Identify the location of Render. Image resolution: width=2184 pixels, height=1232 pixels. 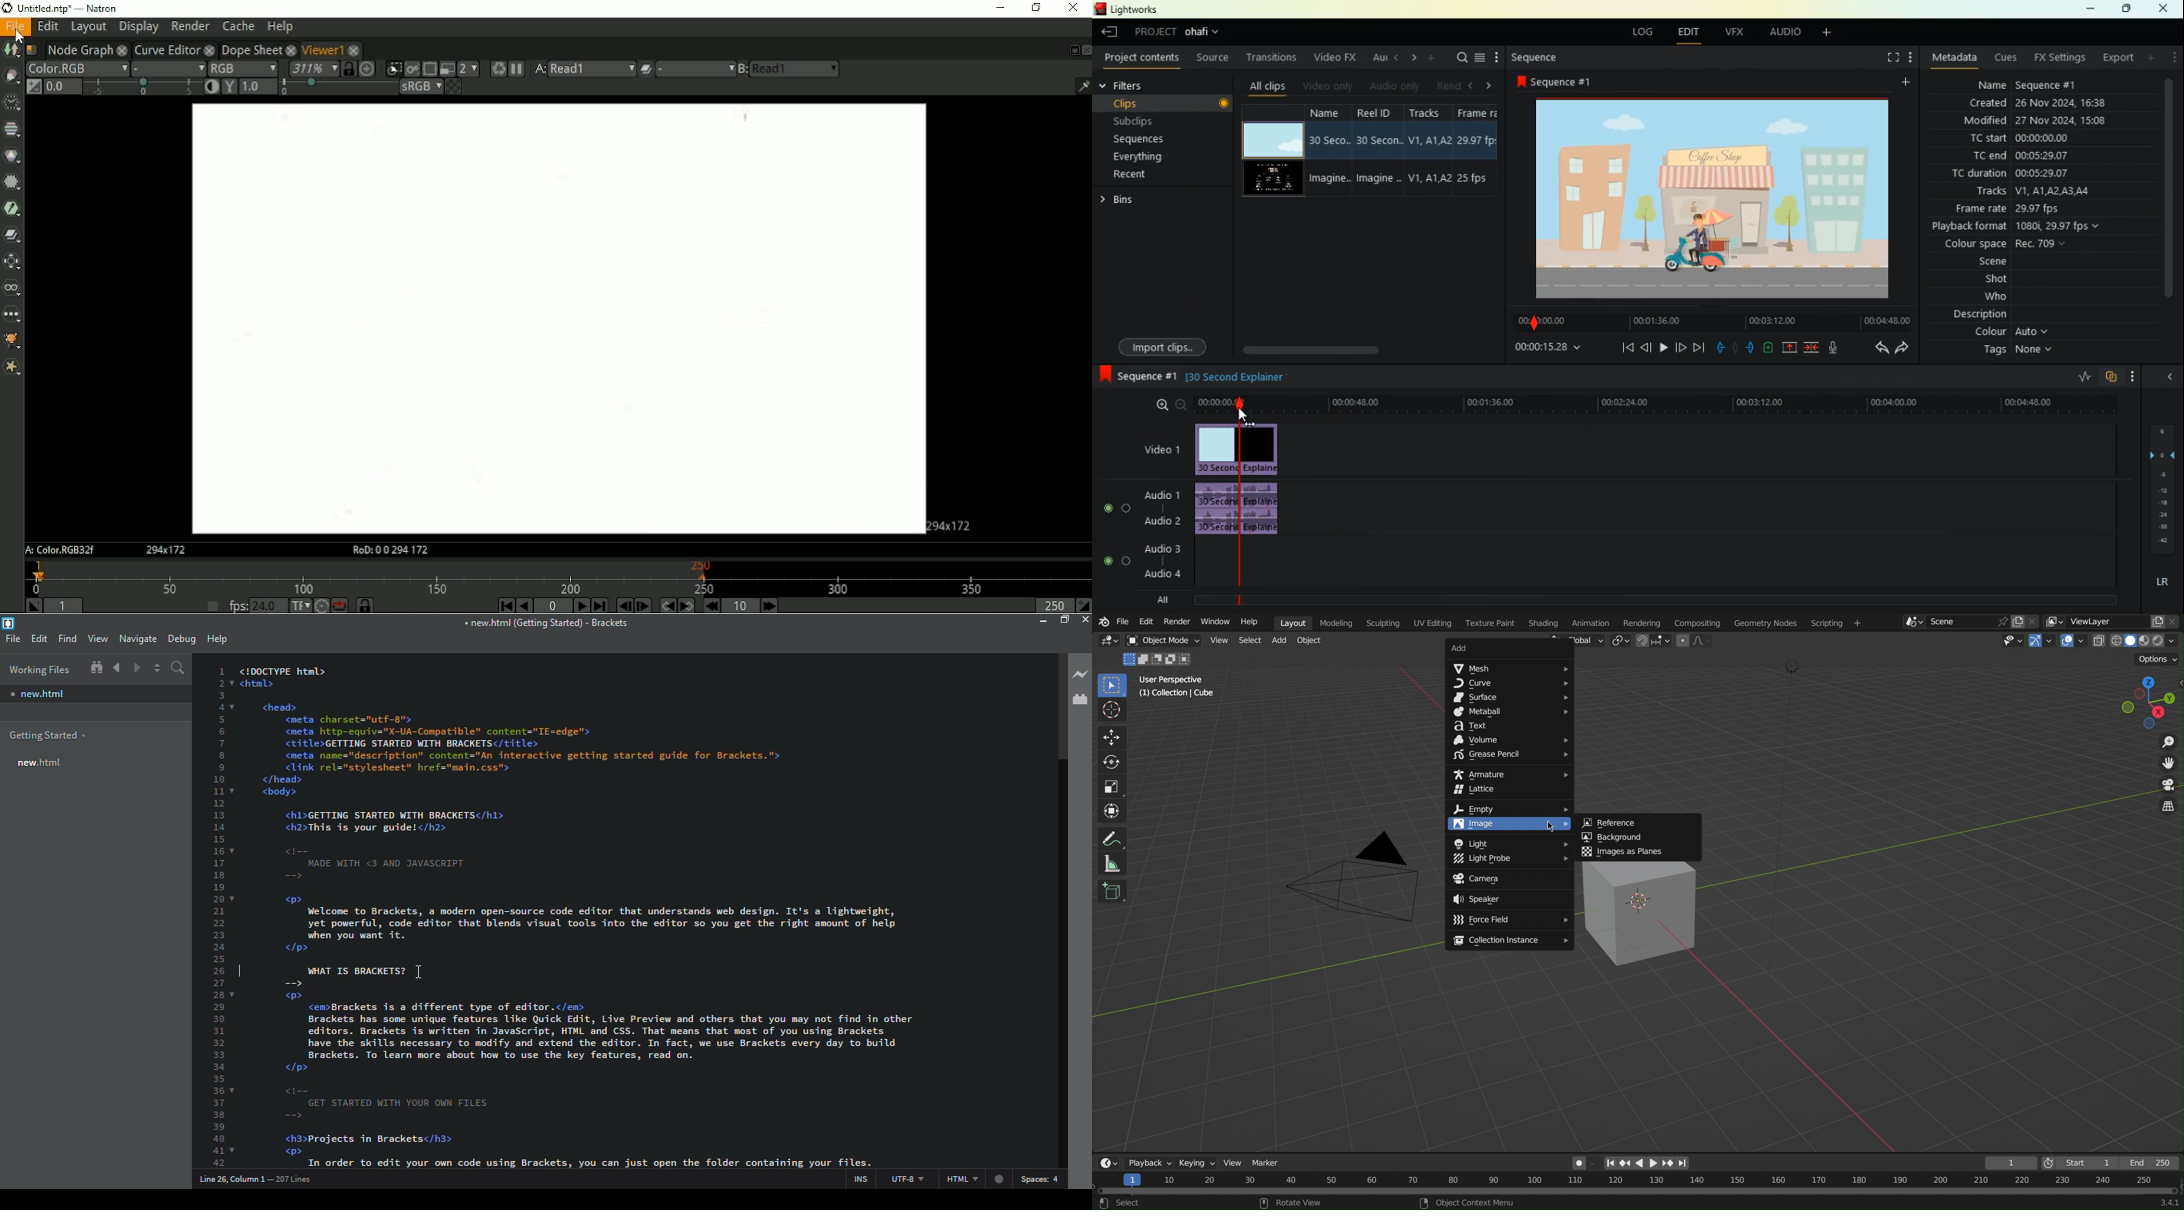
(1177, 623).